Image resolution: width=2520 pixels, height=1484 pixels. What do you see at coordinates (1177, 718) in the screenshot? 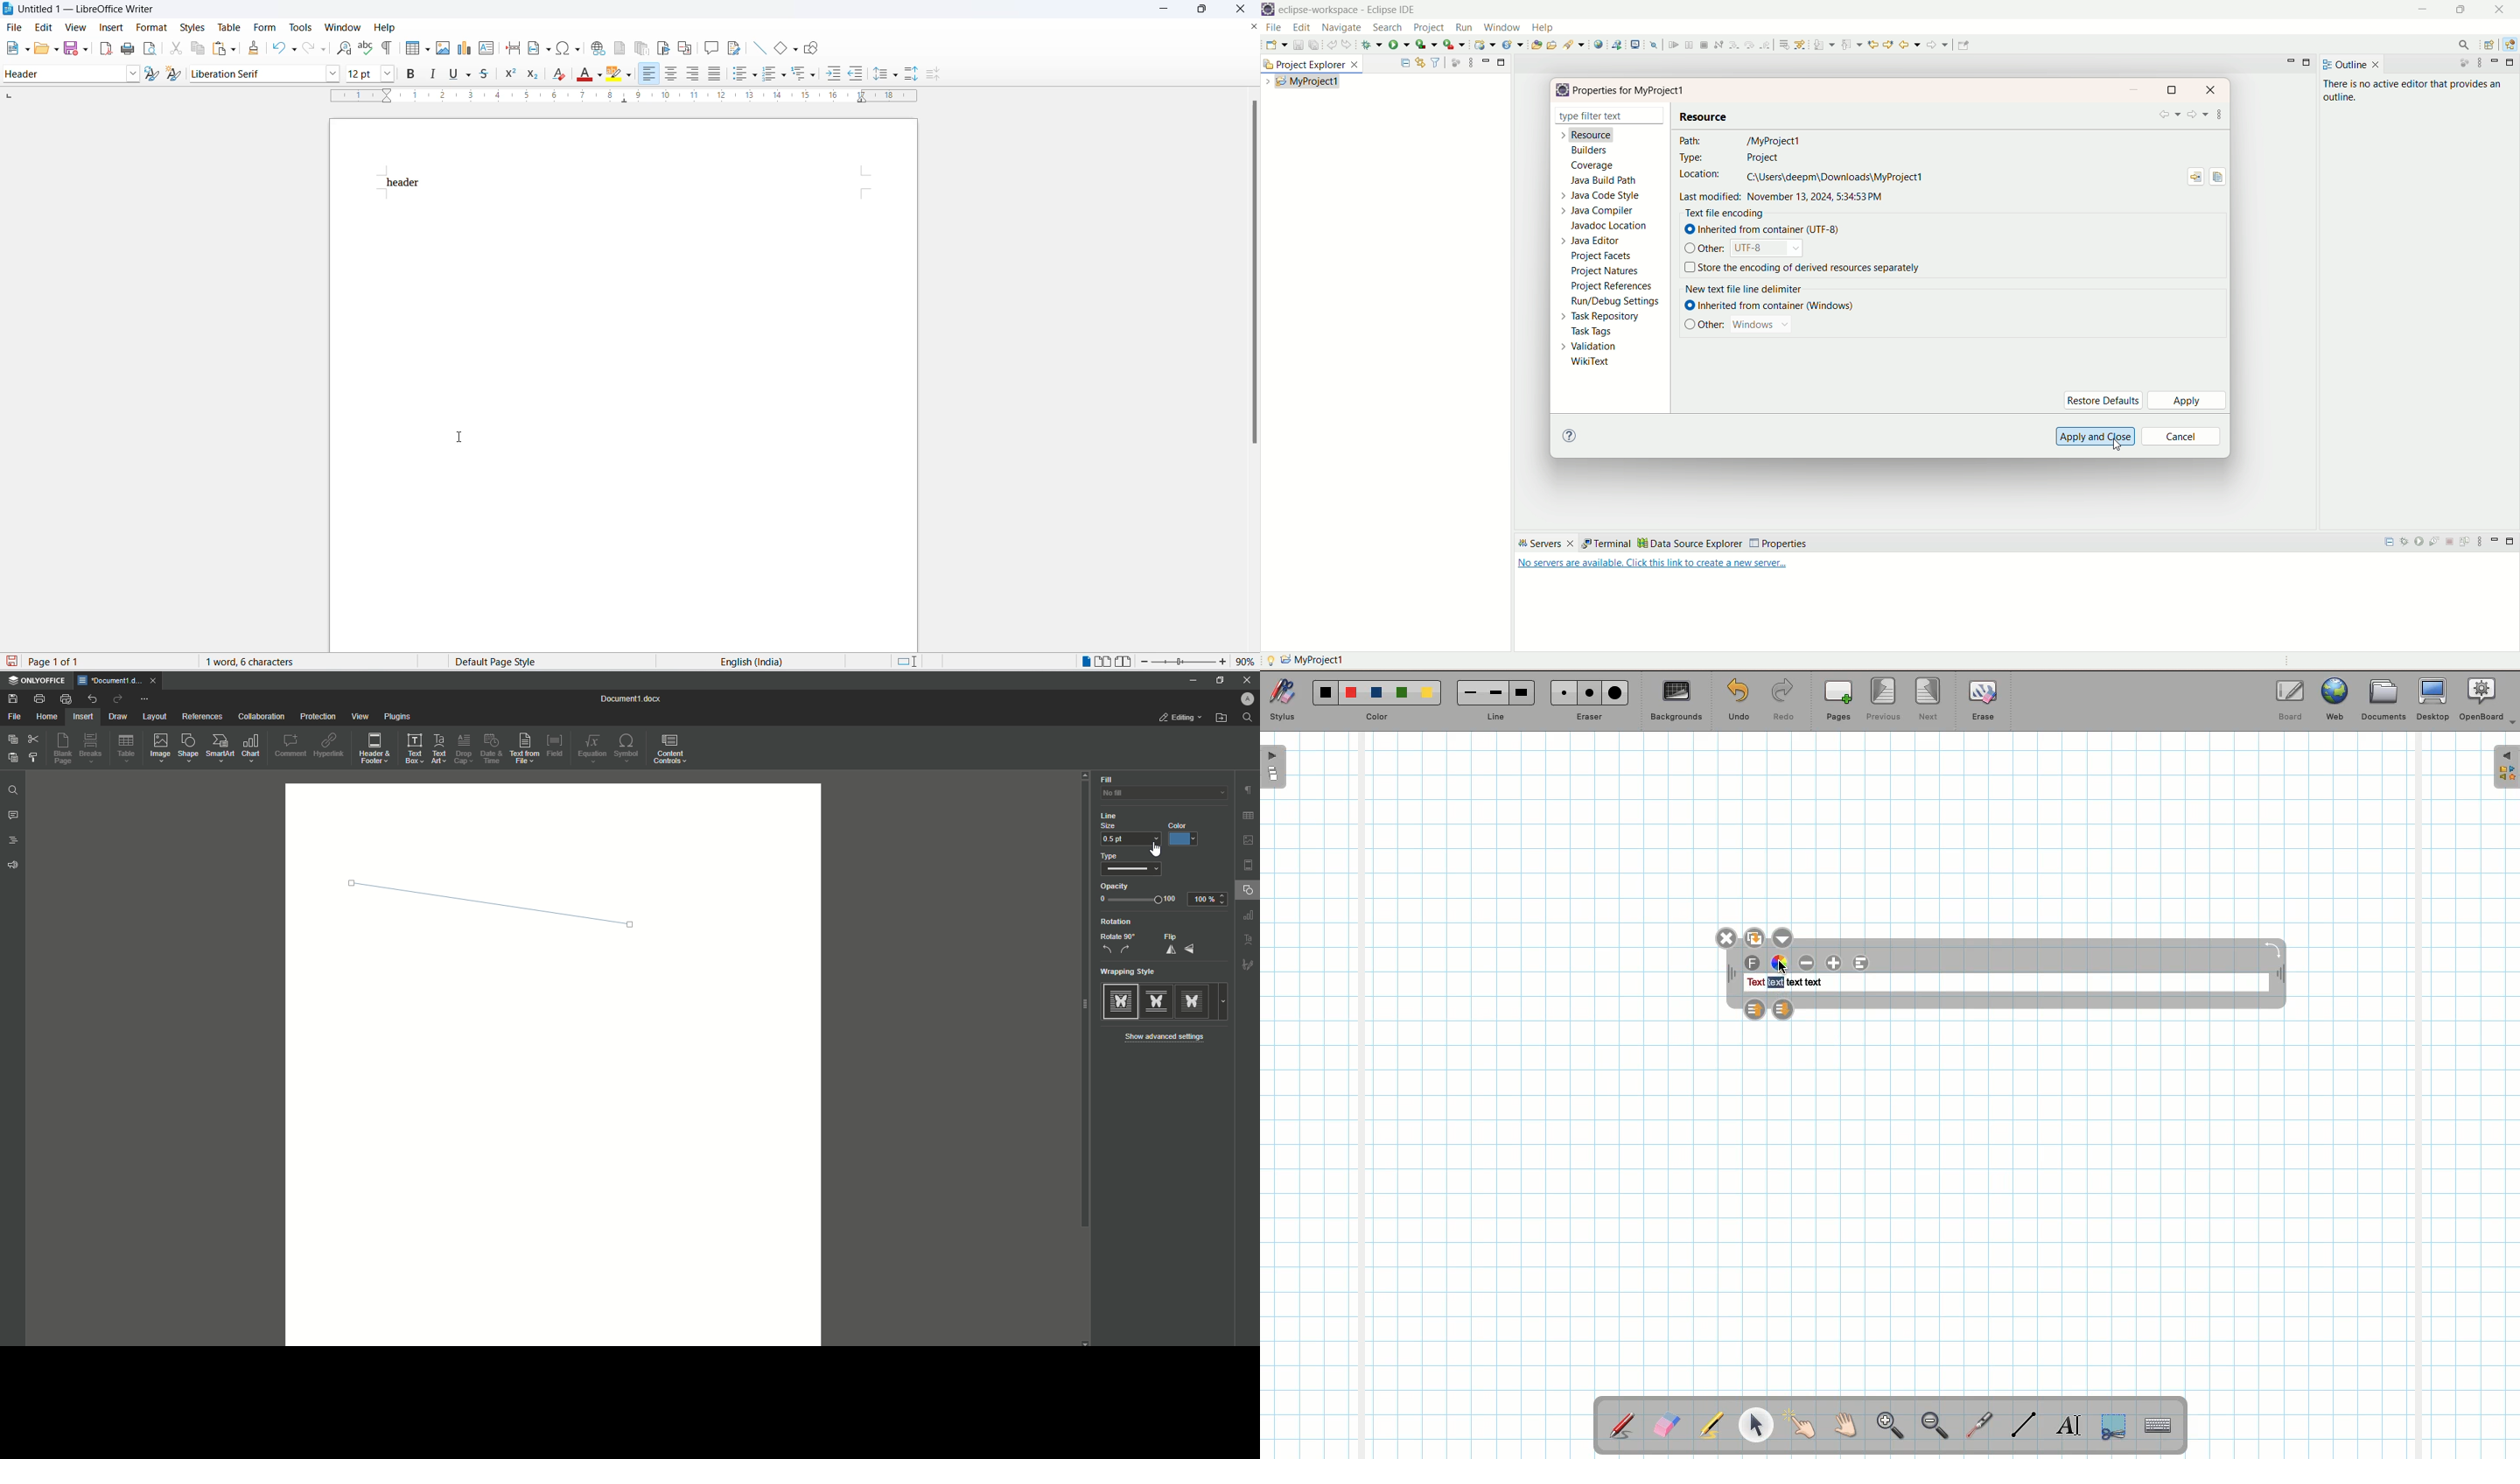
I see `Editing` at bounding box center [1177, 718].